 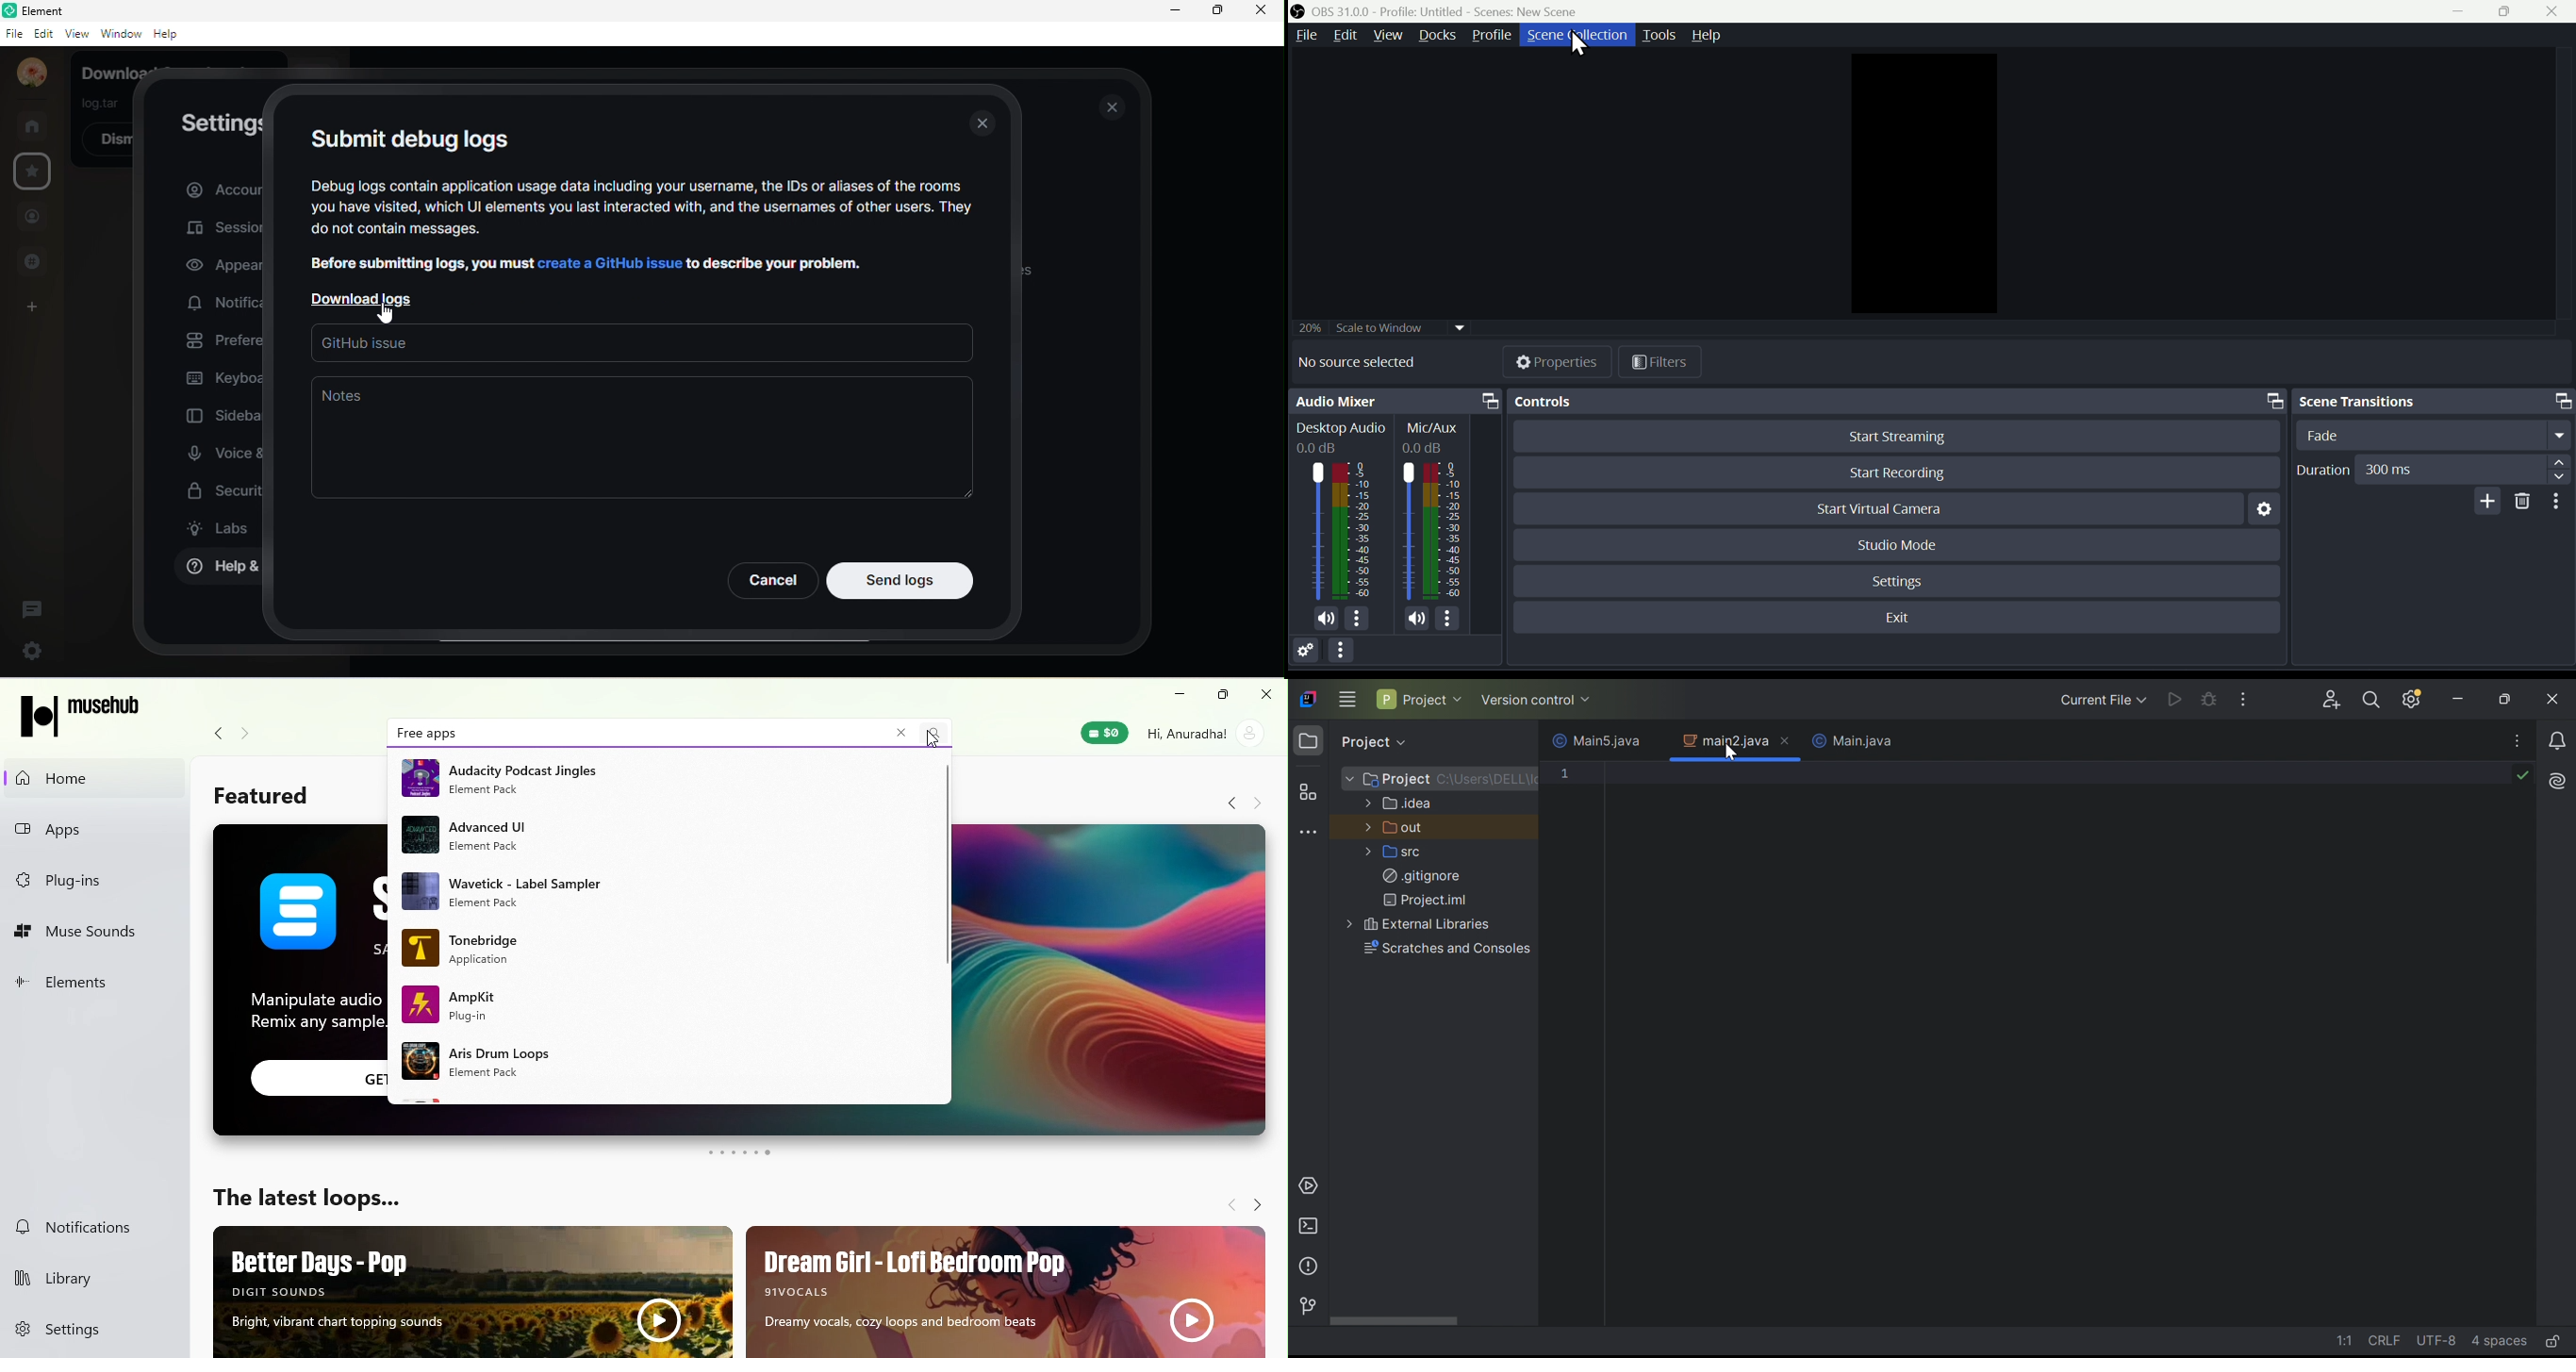 What do you see at coordinates (2260, 513) in the screenshot?
I see `Settings` at bounding box center [2260, 513].